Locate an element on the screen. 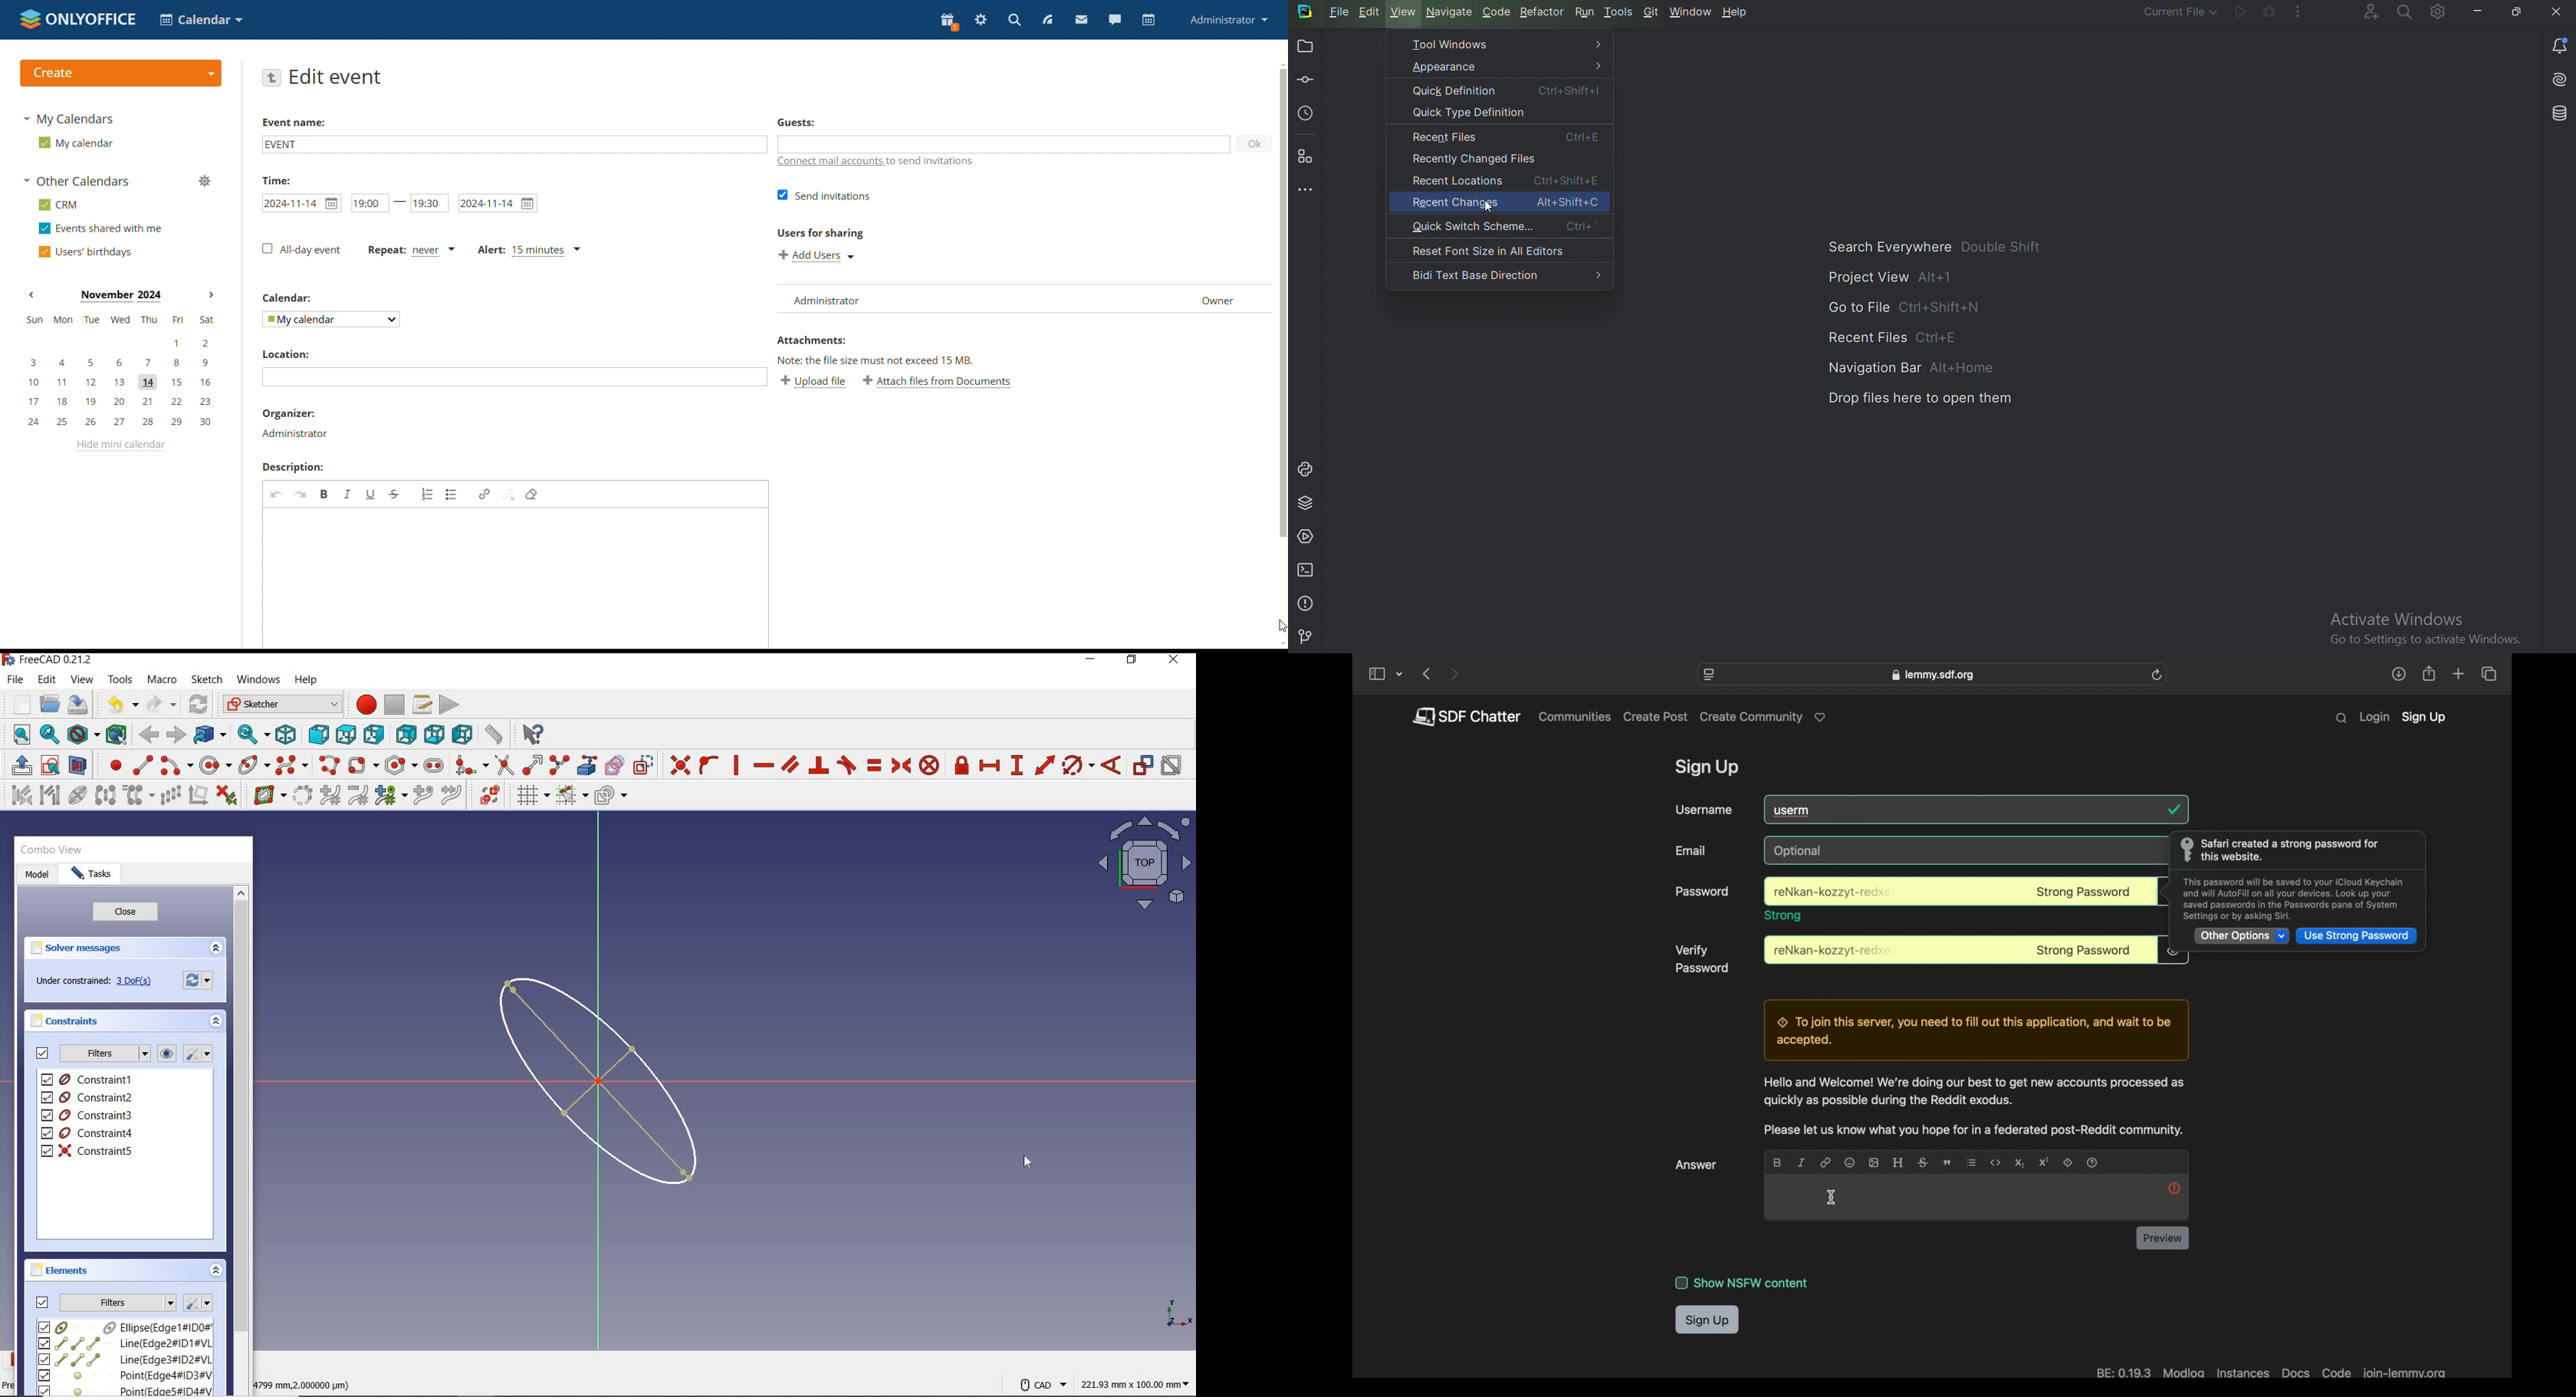 The image size is (2576, 1400). constrain perpendicular is located at coordinates (820, 765).